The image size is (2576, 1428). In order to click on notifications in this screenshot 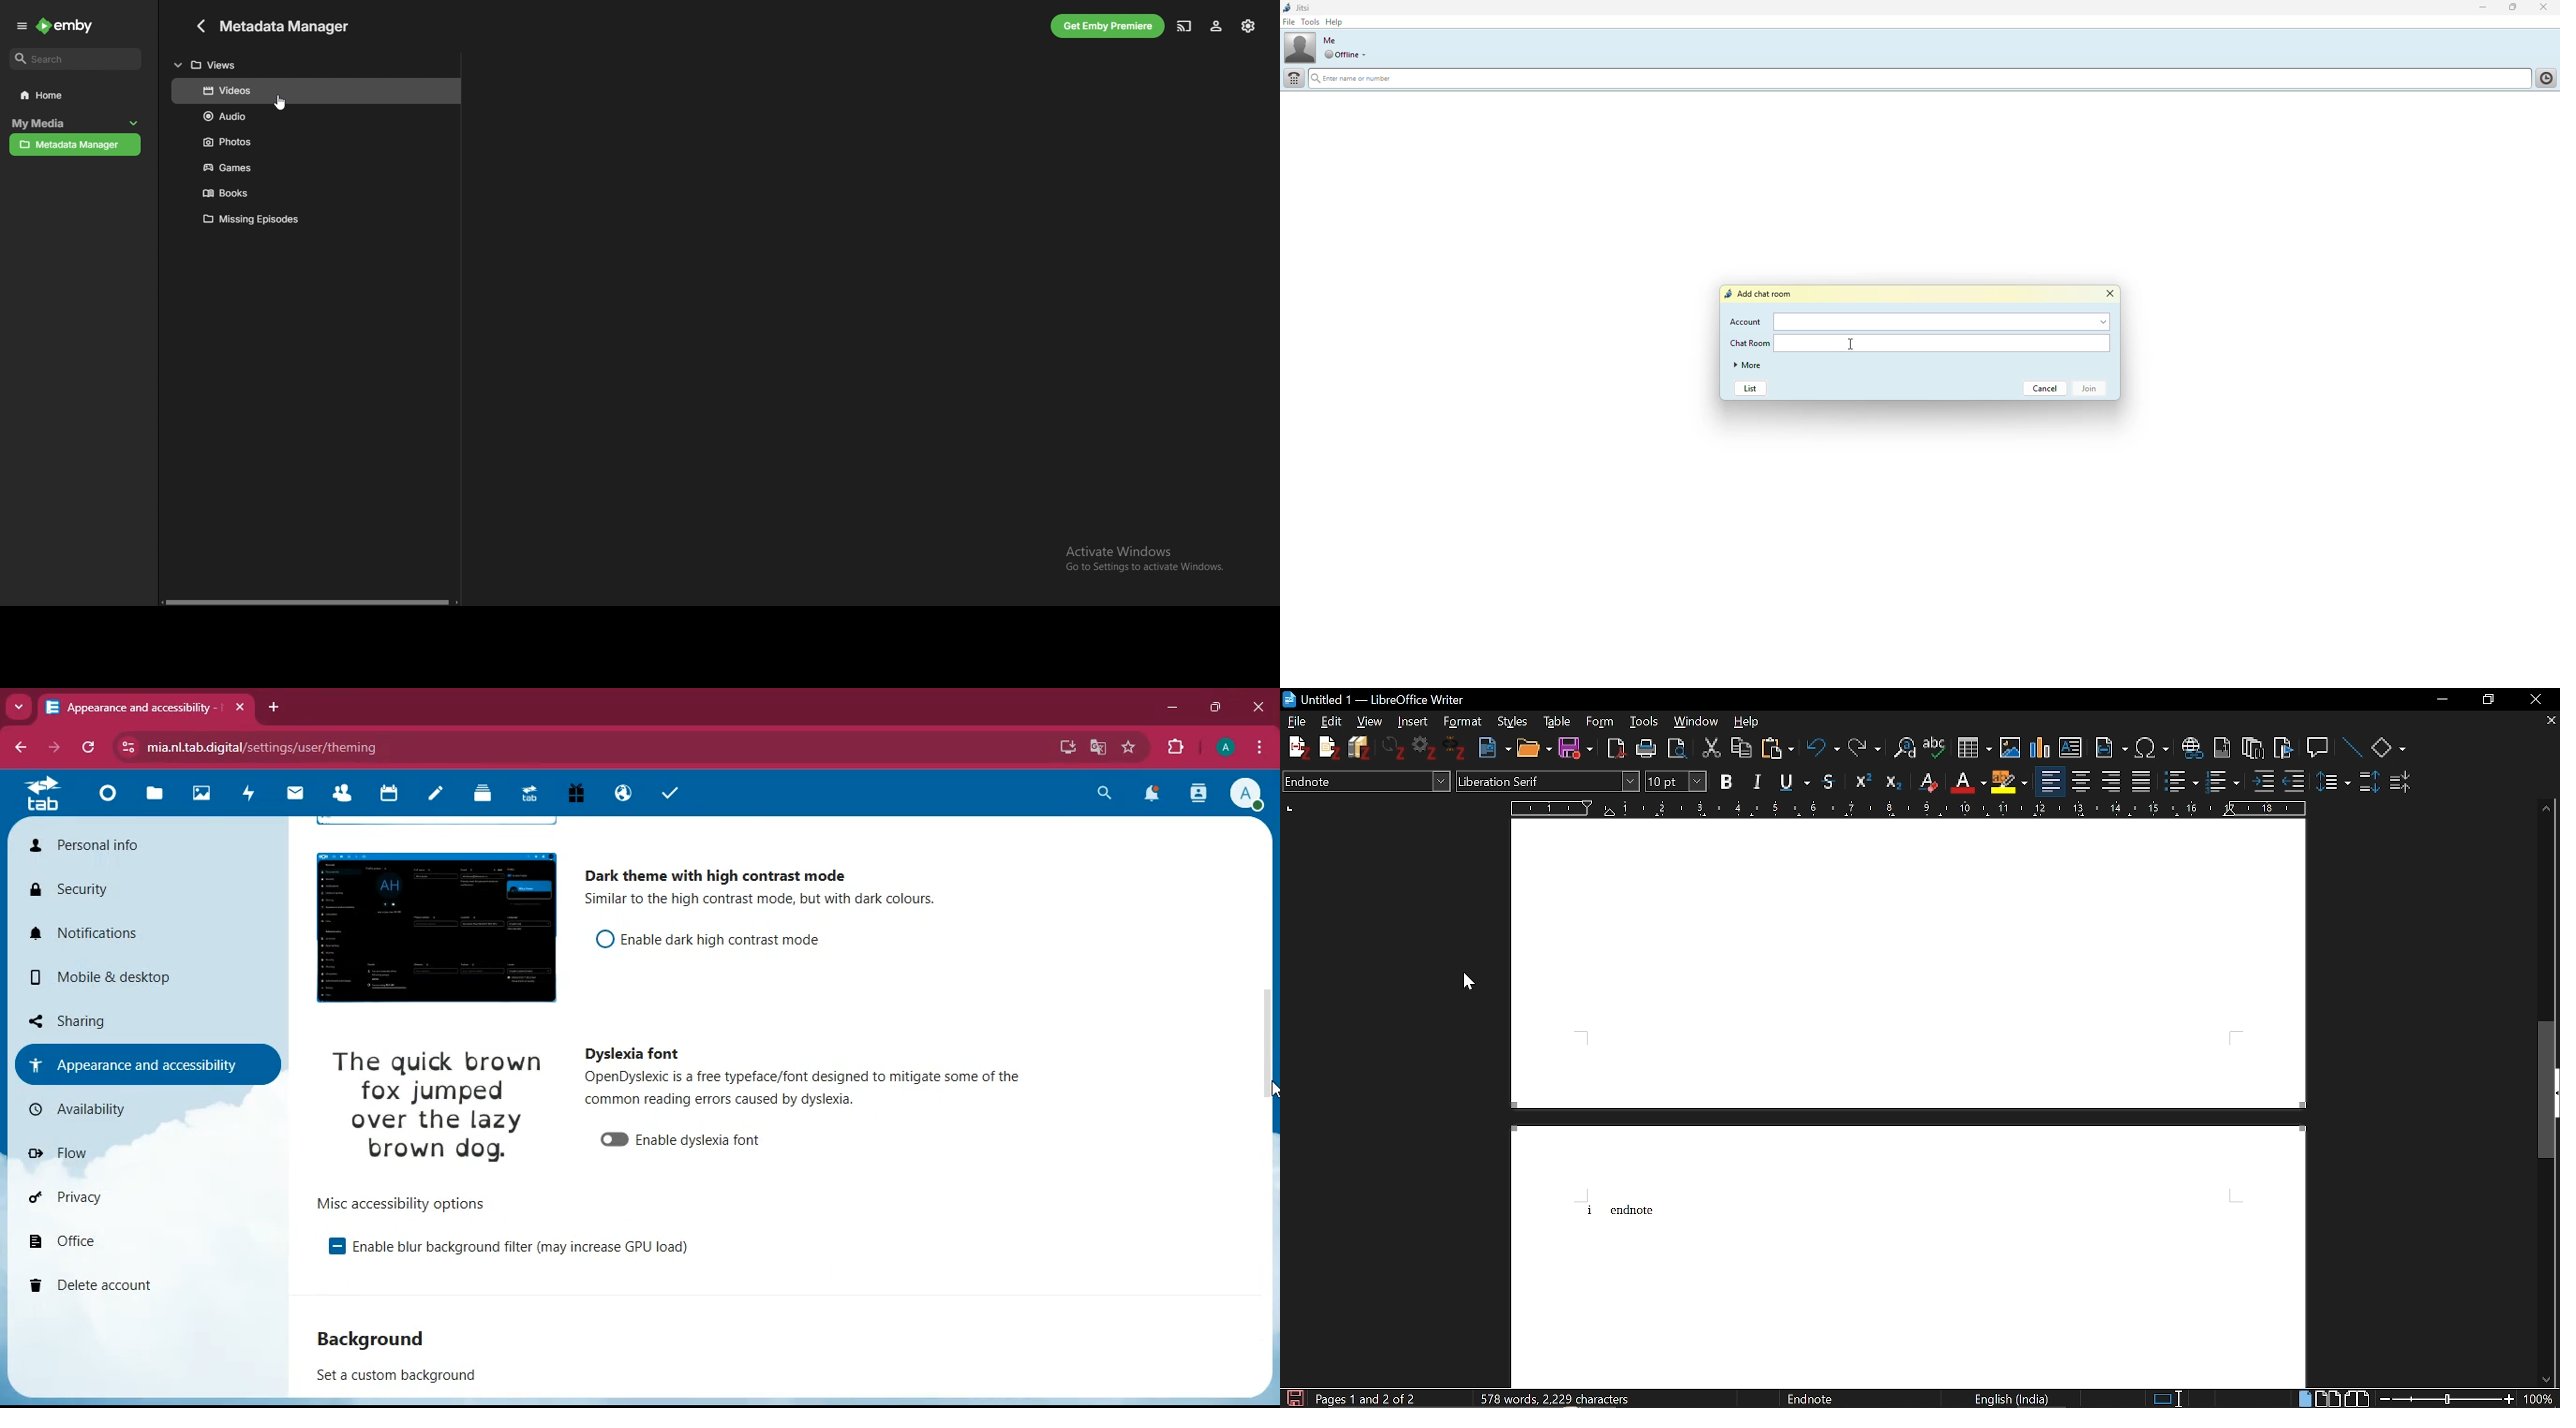, I will do `click(1153, 793)`.